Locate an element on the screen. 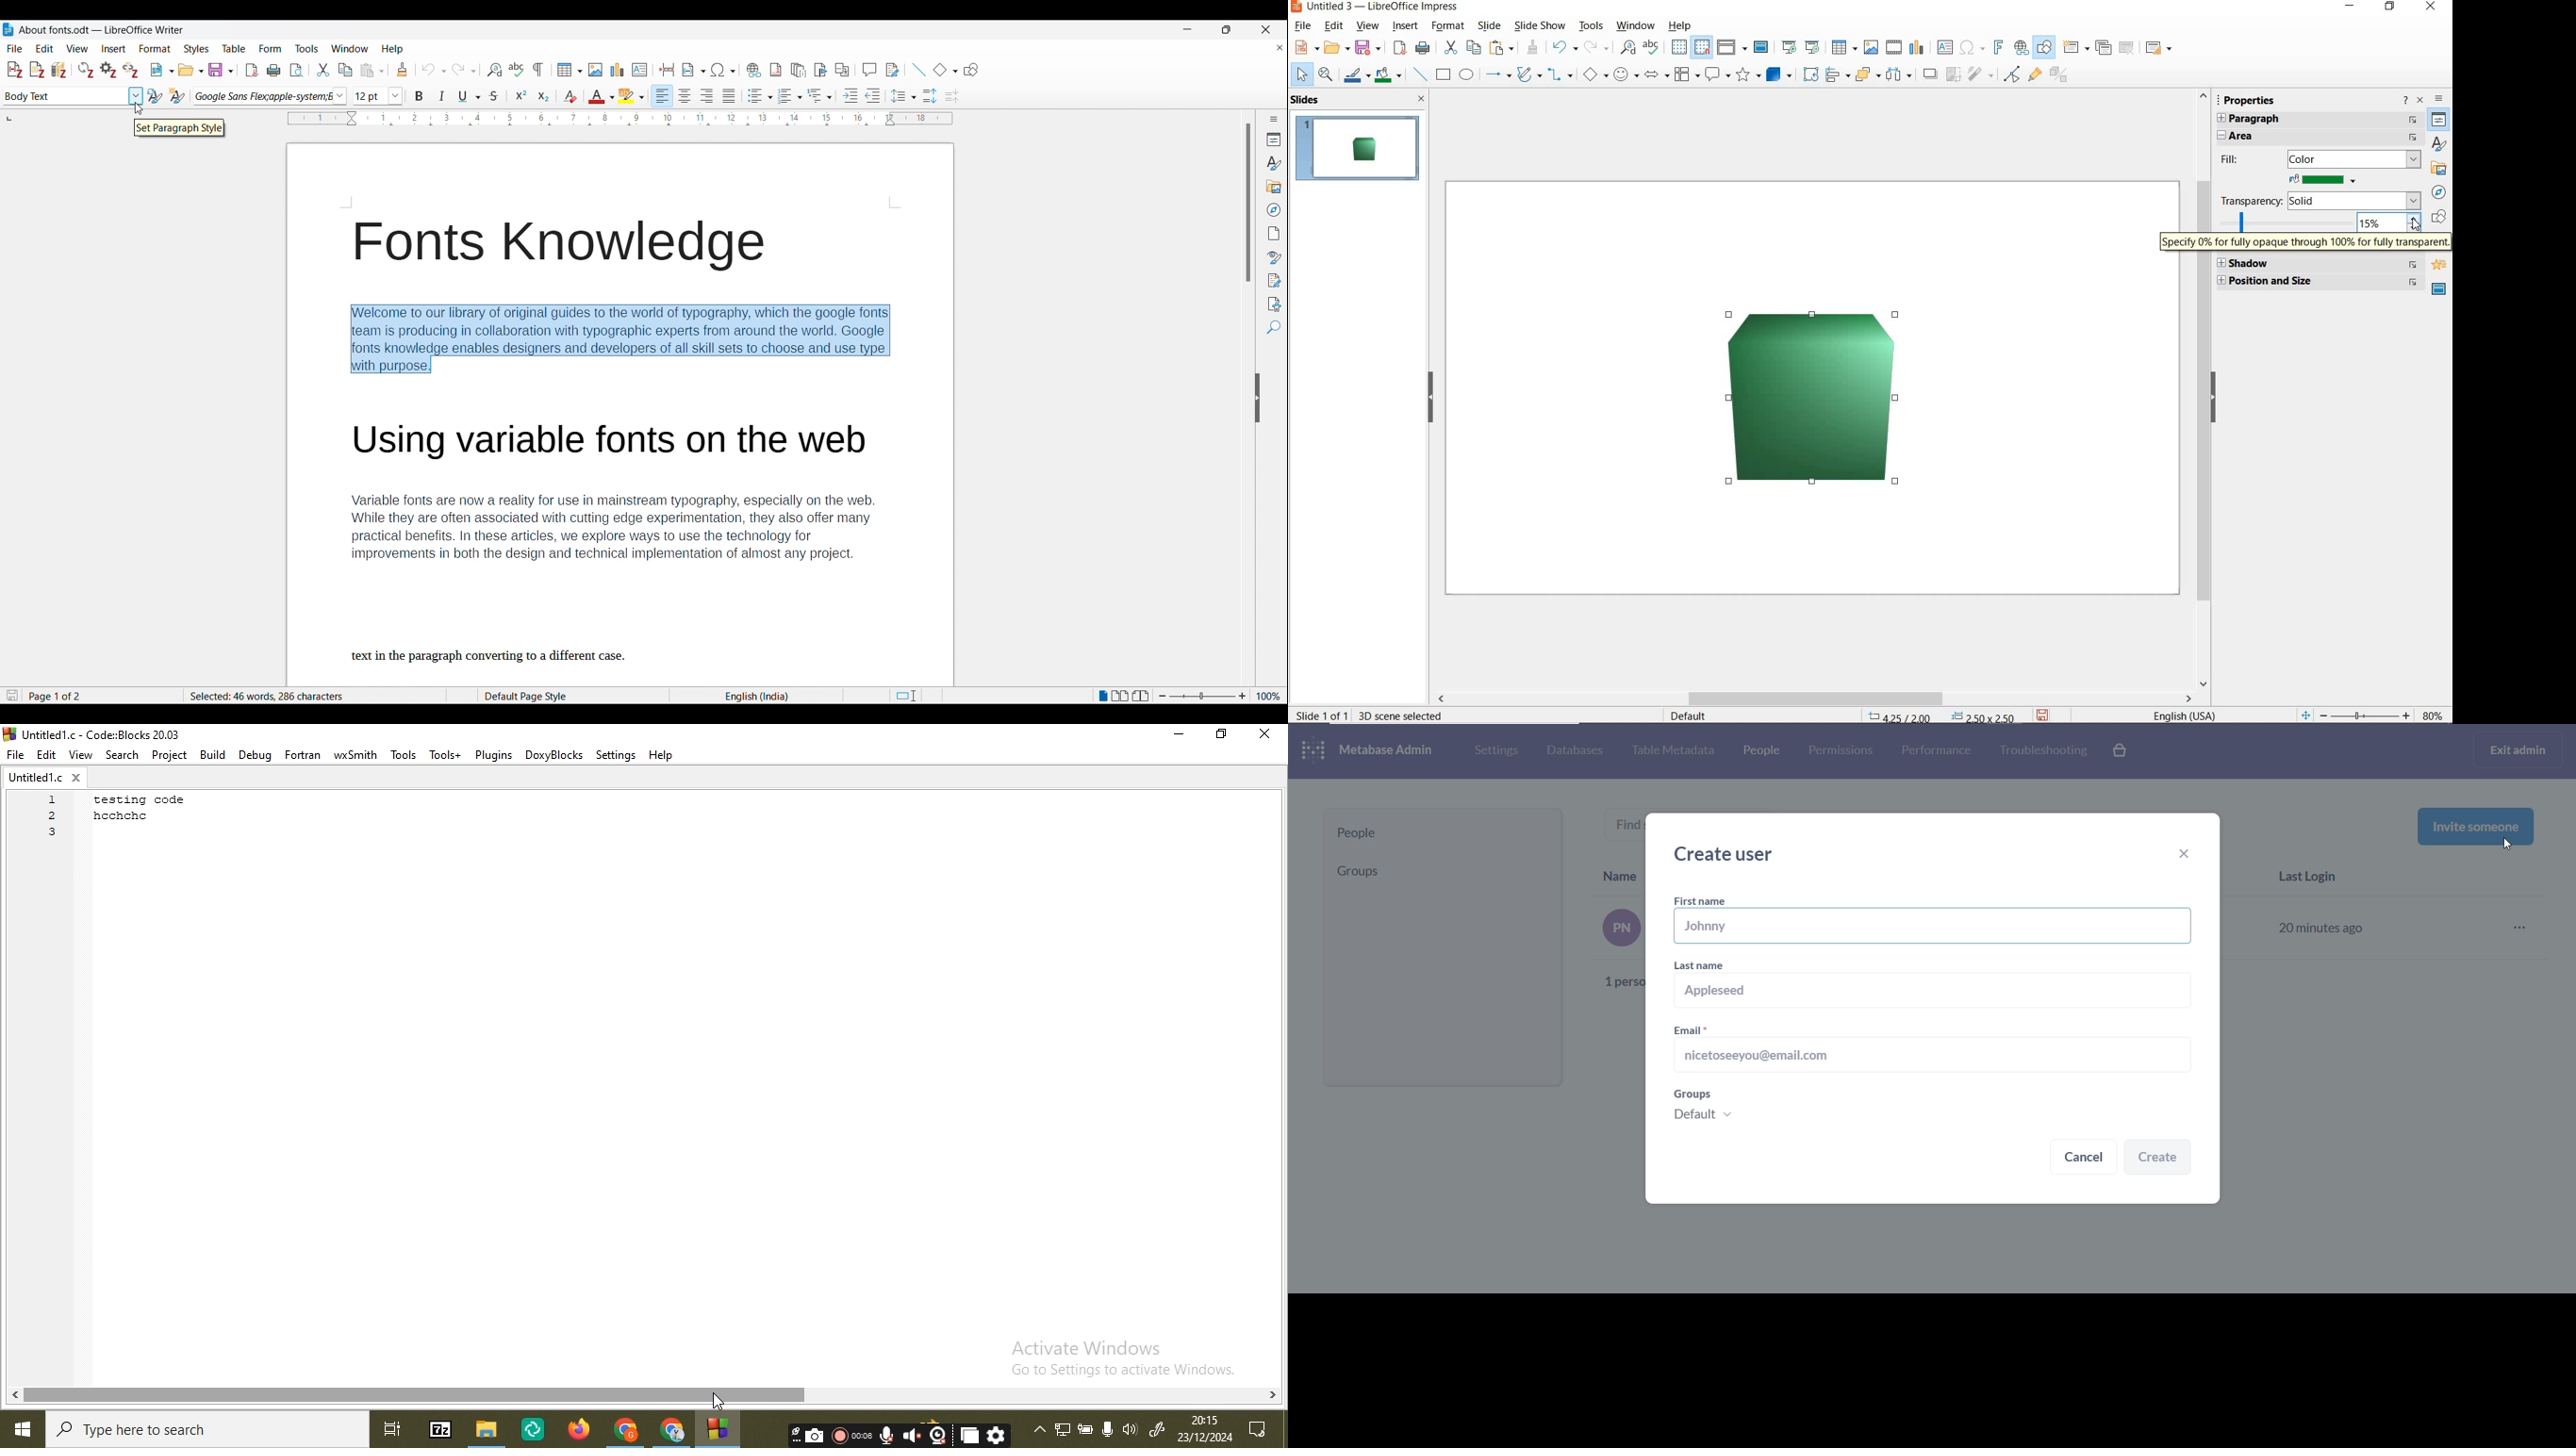  duplicate slide is located at coordinates (2104, 46).